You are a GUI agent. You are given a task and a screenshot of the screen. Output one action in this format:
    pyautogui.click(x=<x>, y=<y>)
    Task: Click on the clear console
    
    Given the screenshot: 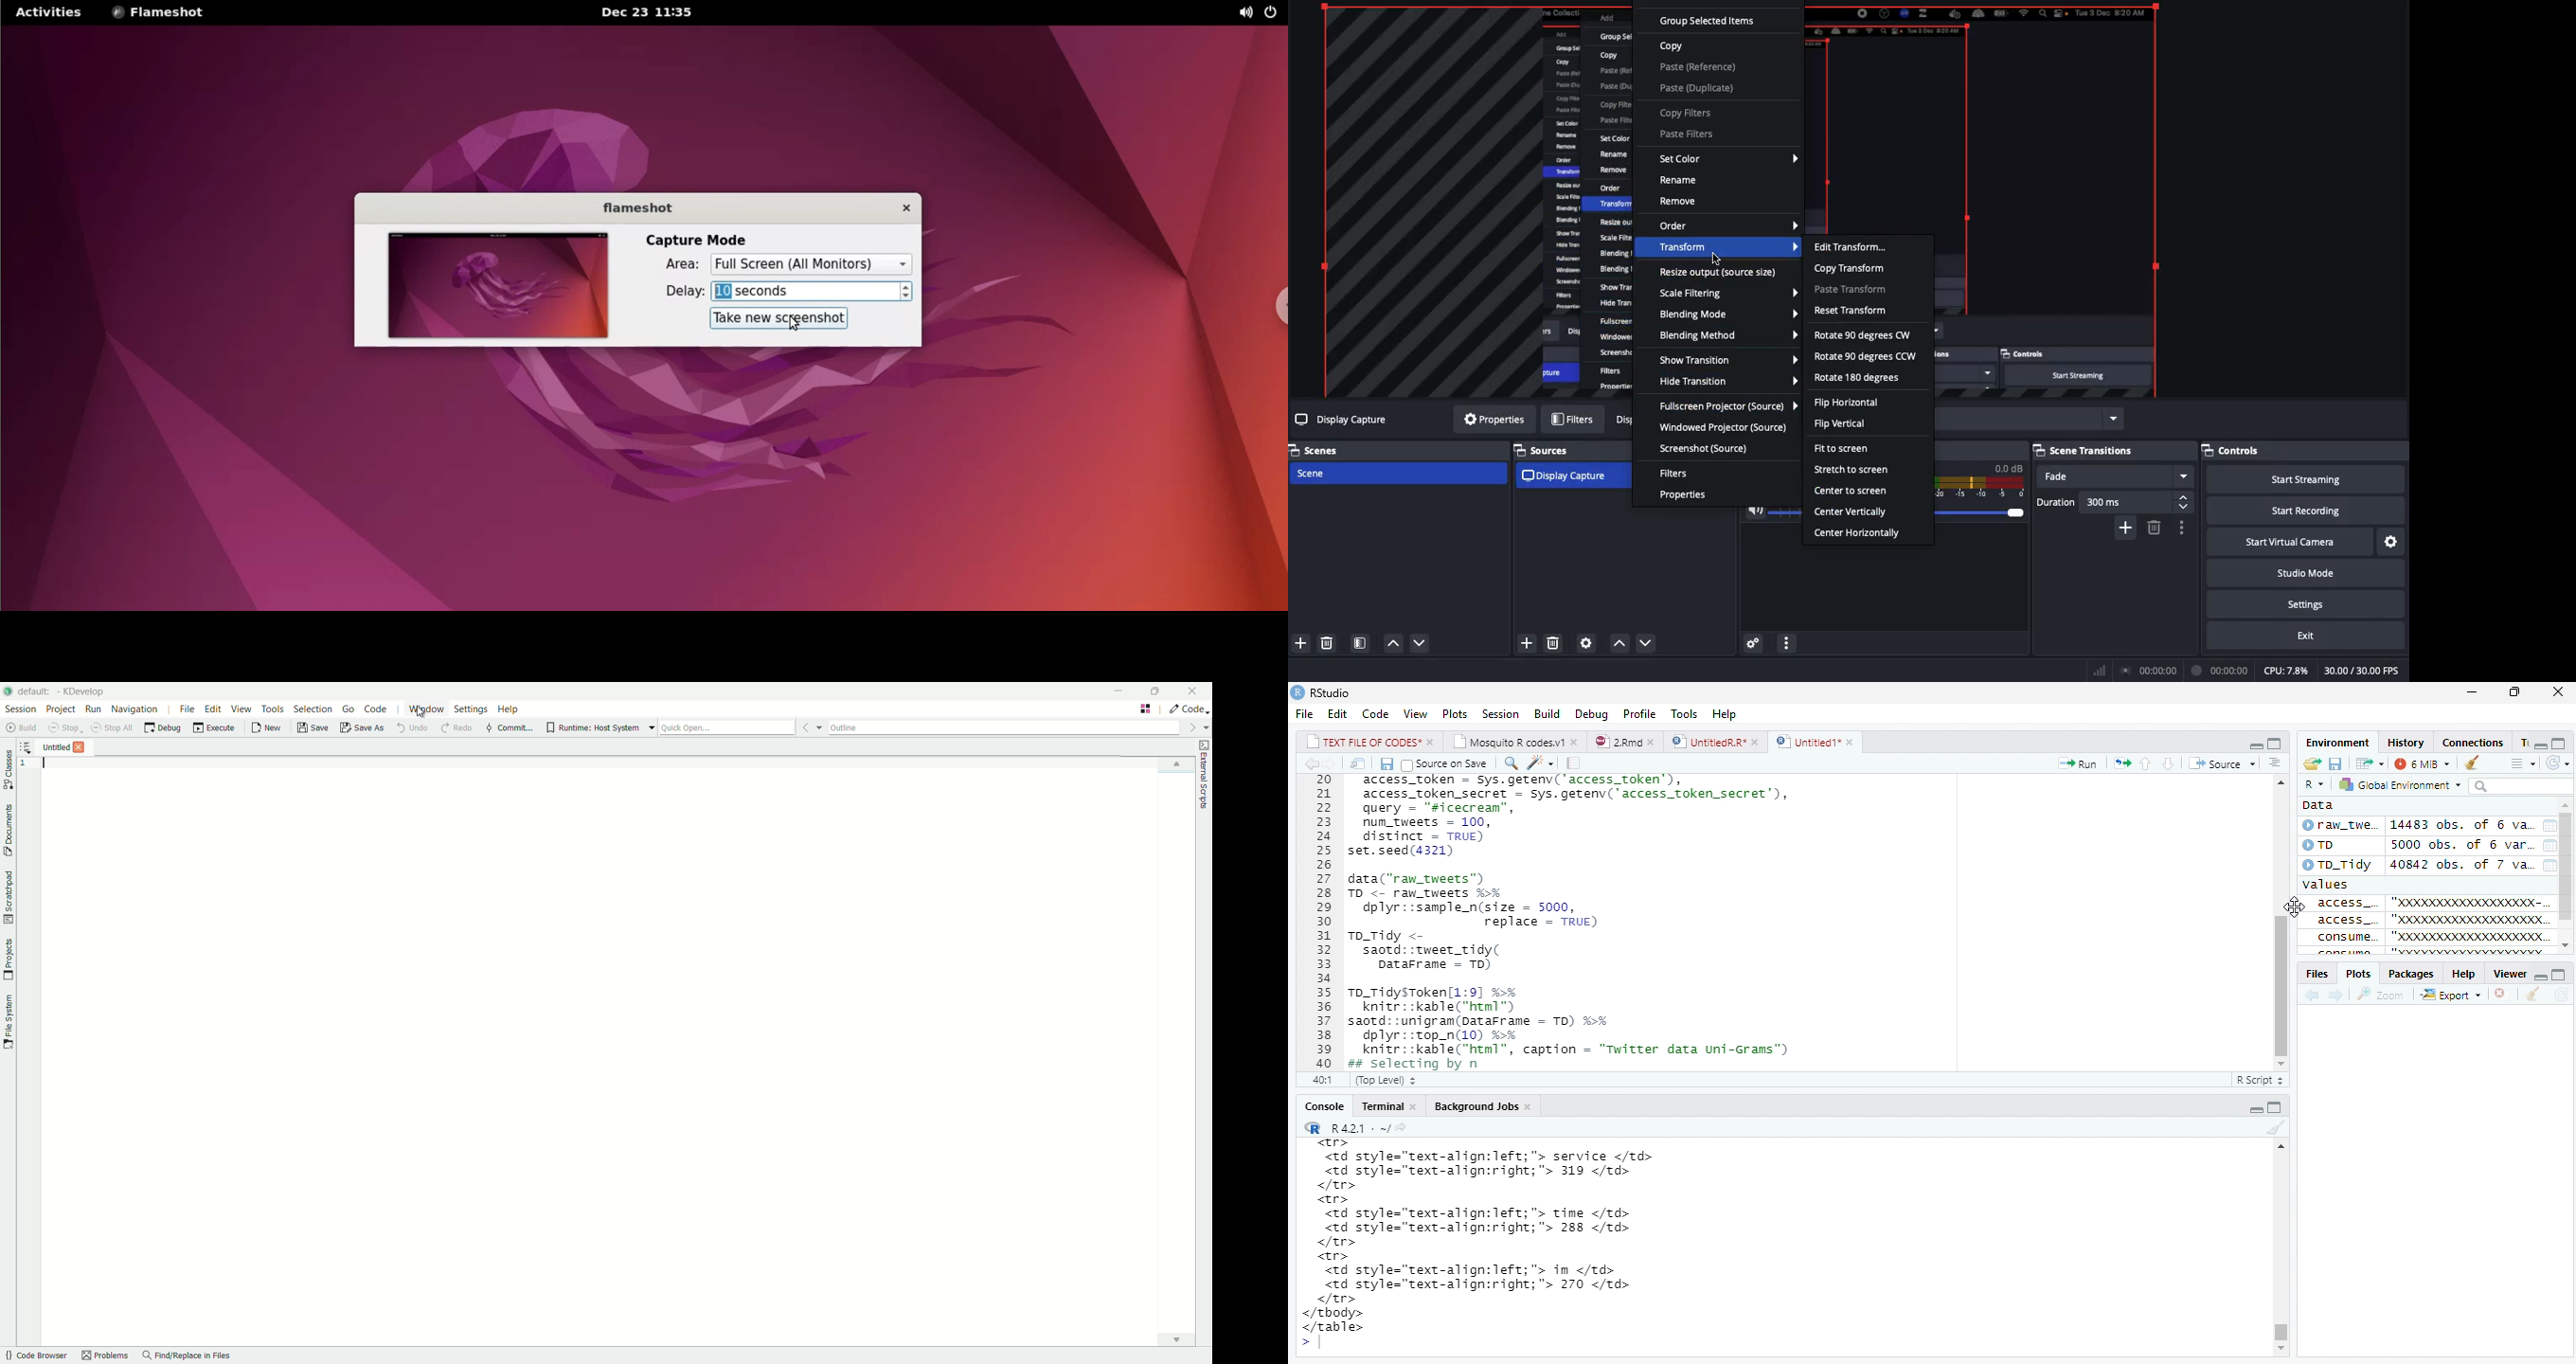 What is the action you would take?
    pyautogui.click(x=2534, y=995)
    